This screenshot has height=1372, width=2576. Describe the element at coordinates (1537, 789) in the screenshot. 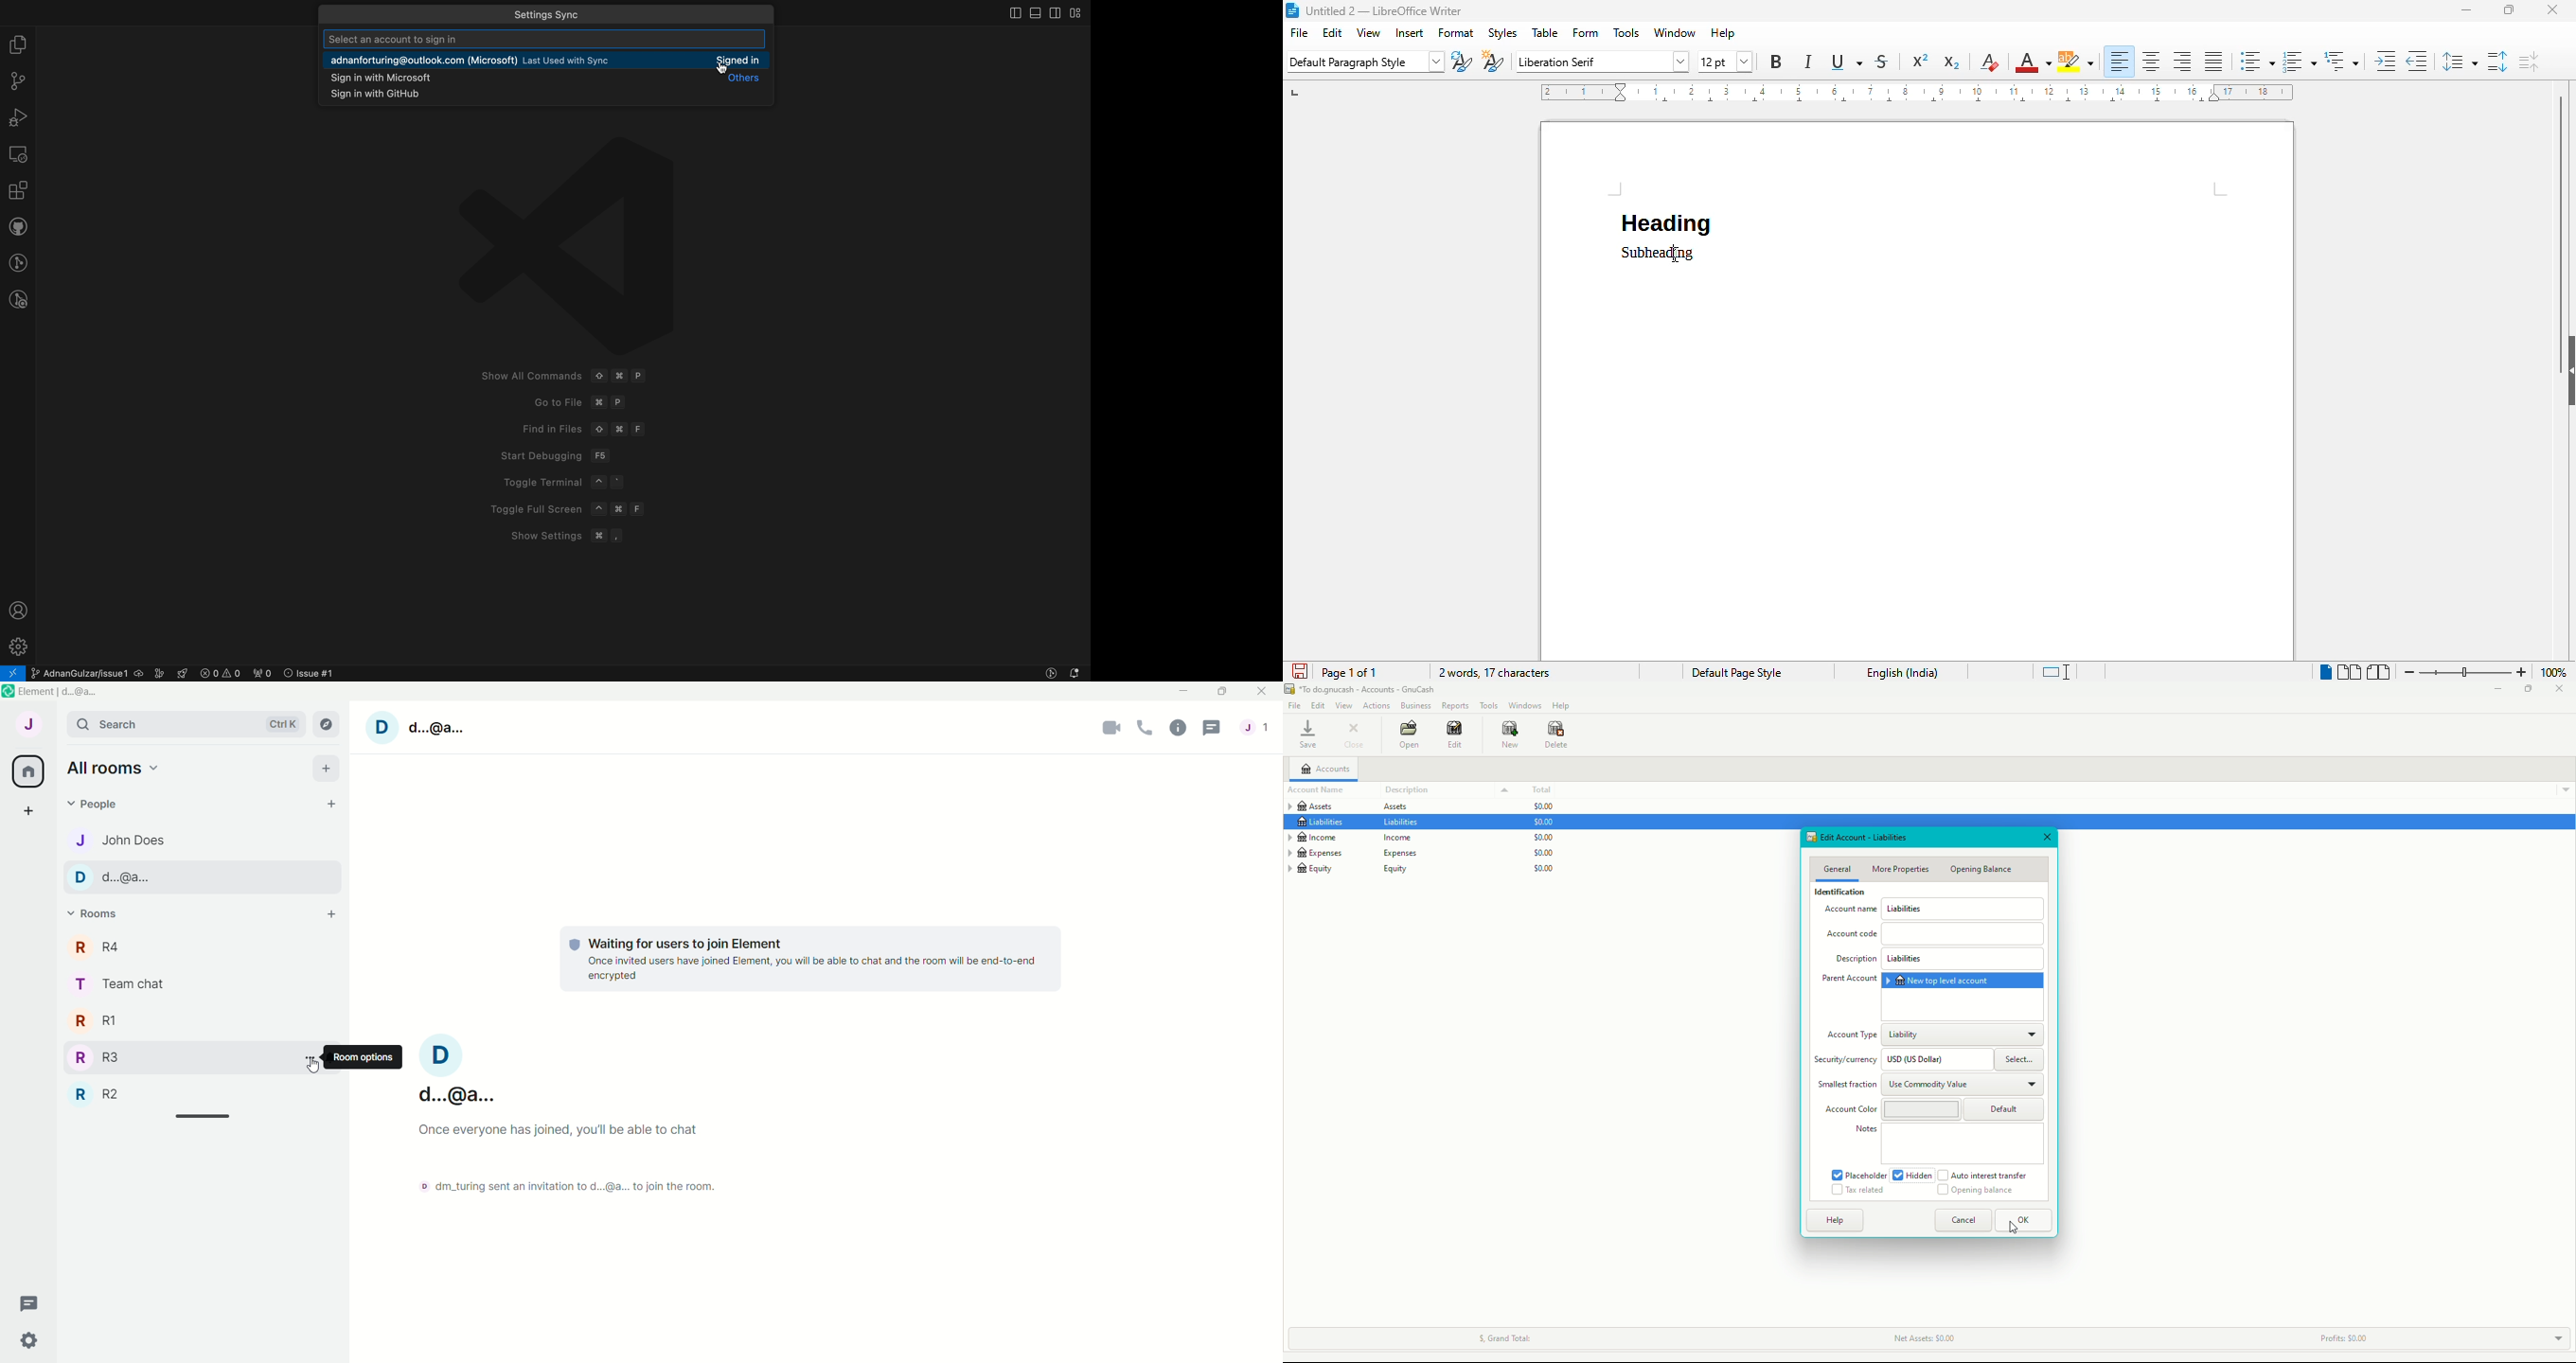

I see `Total` at that location.